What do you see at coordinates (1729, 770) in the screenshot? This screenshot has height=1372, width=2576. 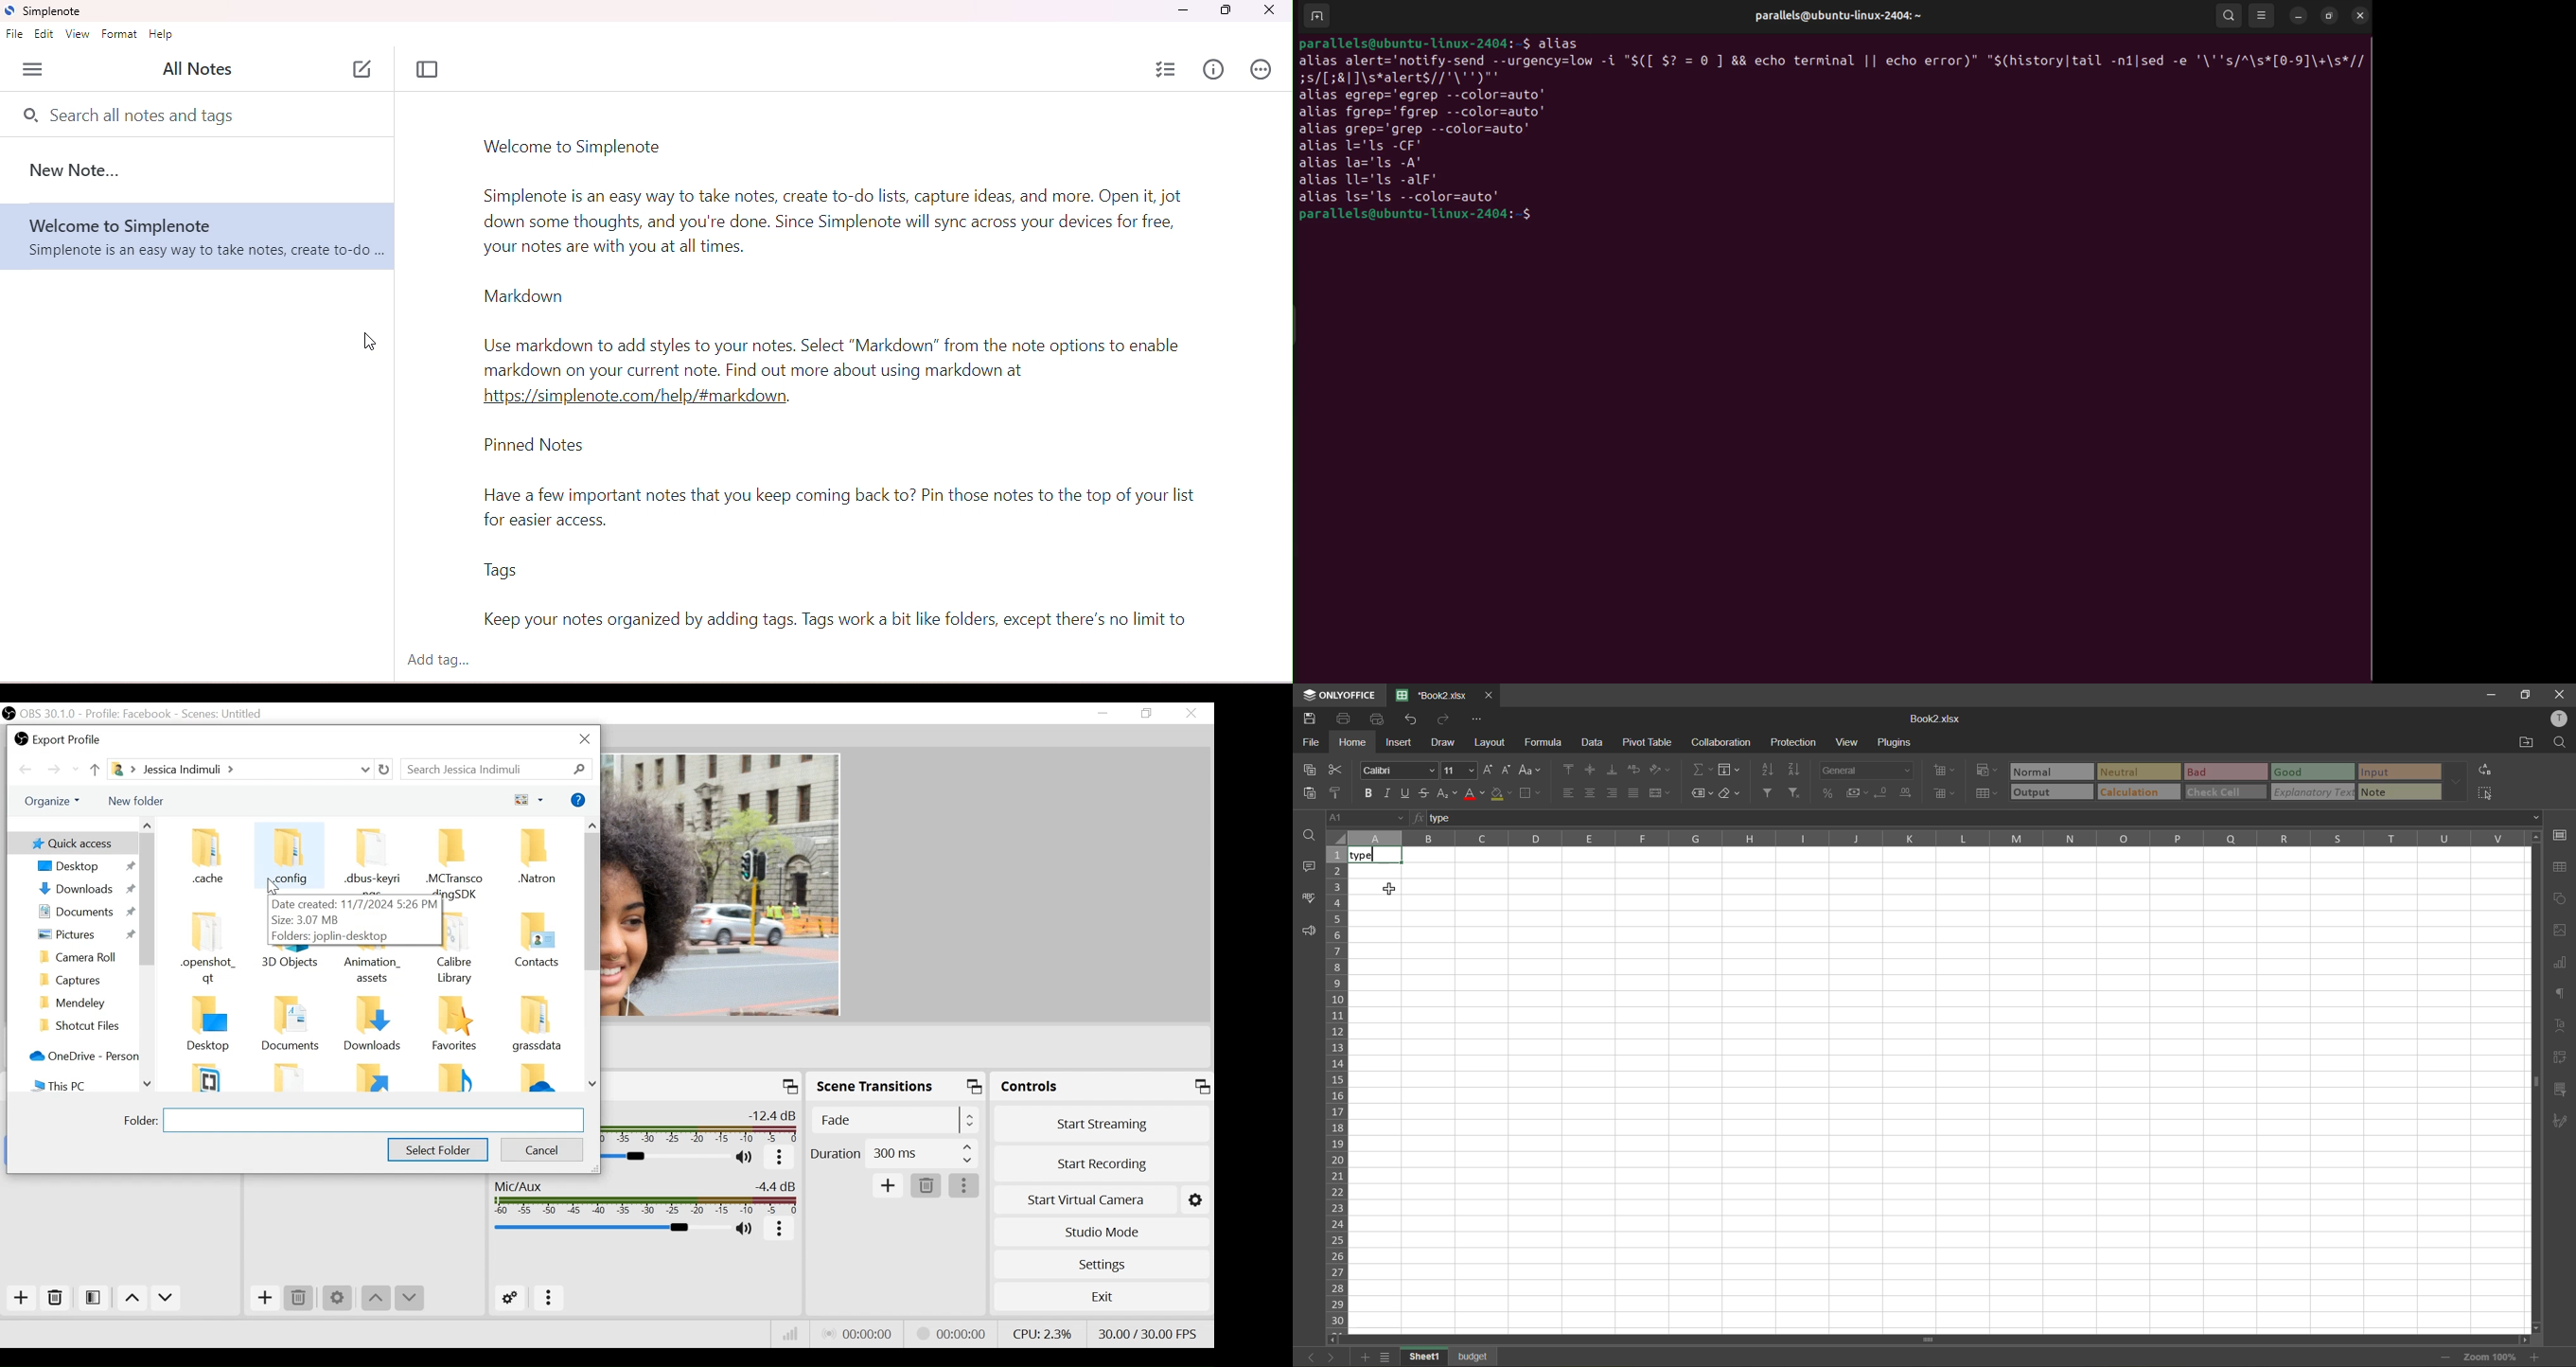 I see `fields` at bounding box center [1729, 770].